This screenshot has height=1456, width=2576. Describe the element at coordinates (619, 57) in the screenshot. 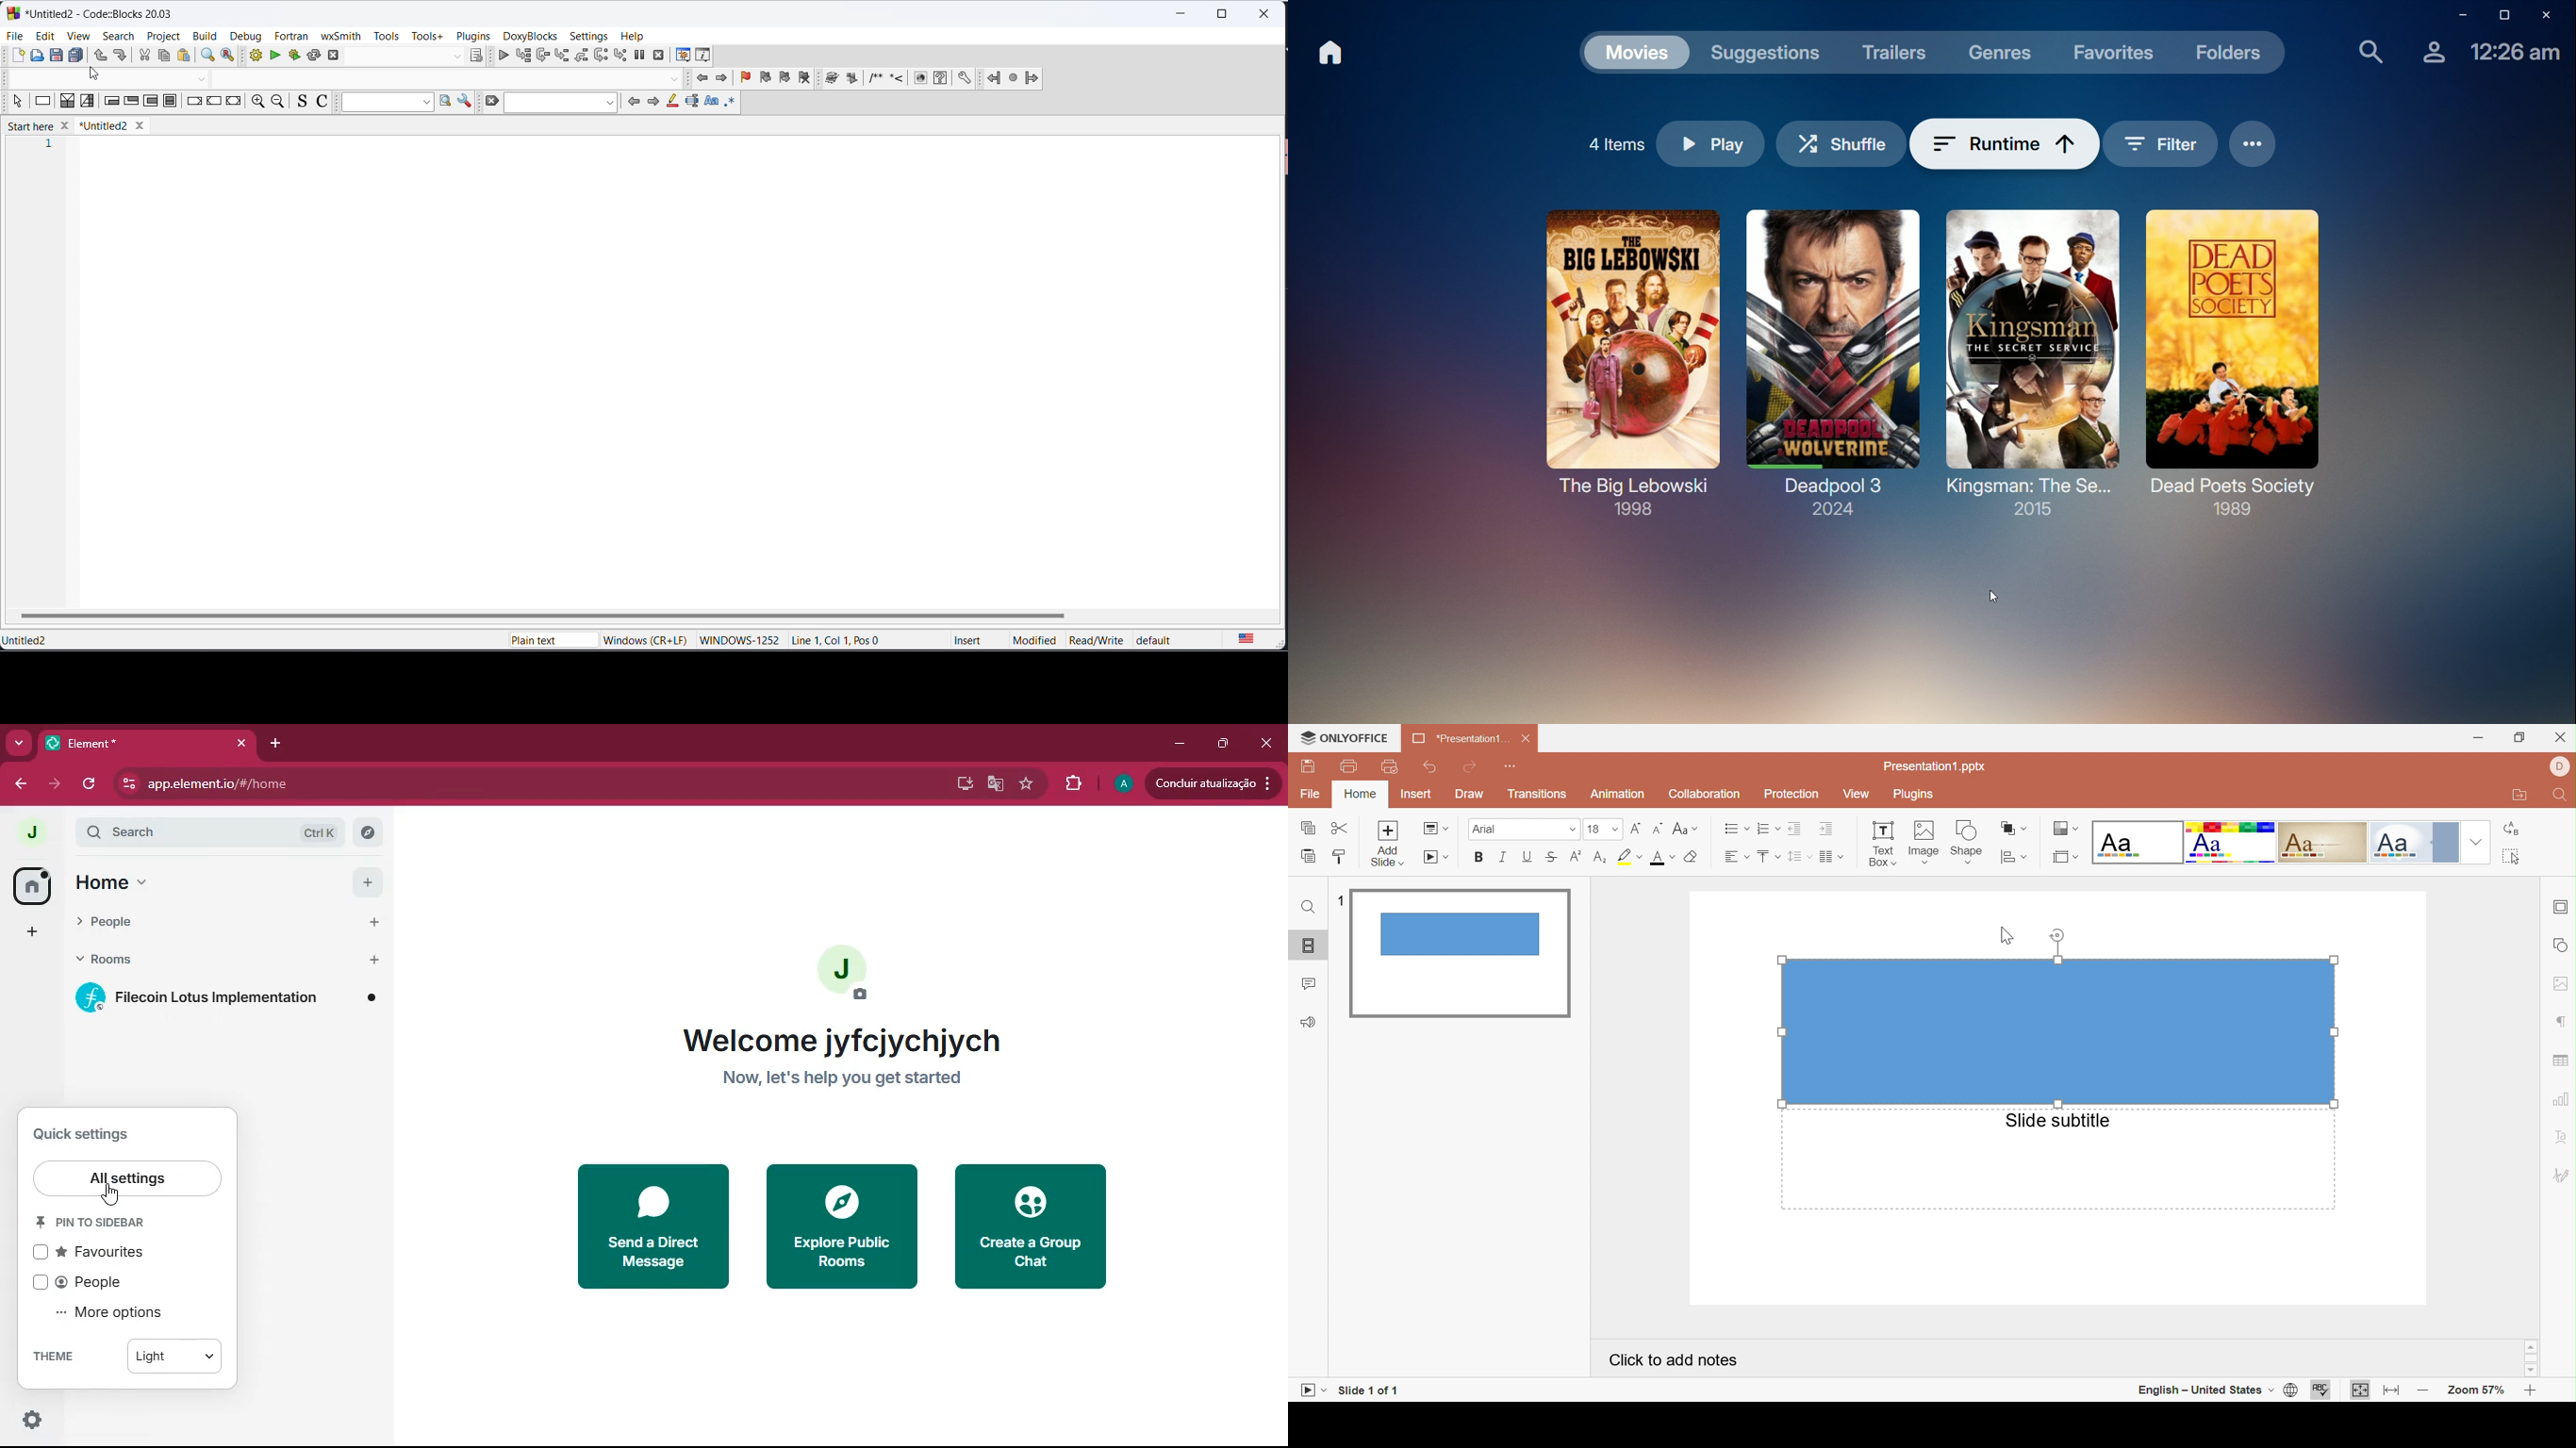

I see `step into instruction` at that location.